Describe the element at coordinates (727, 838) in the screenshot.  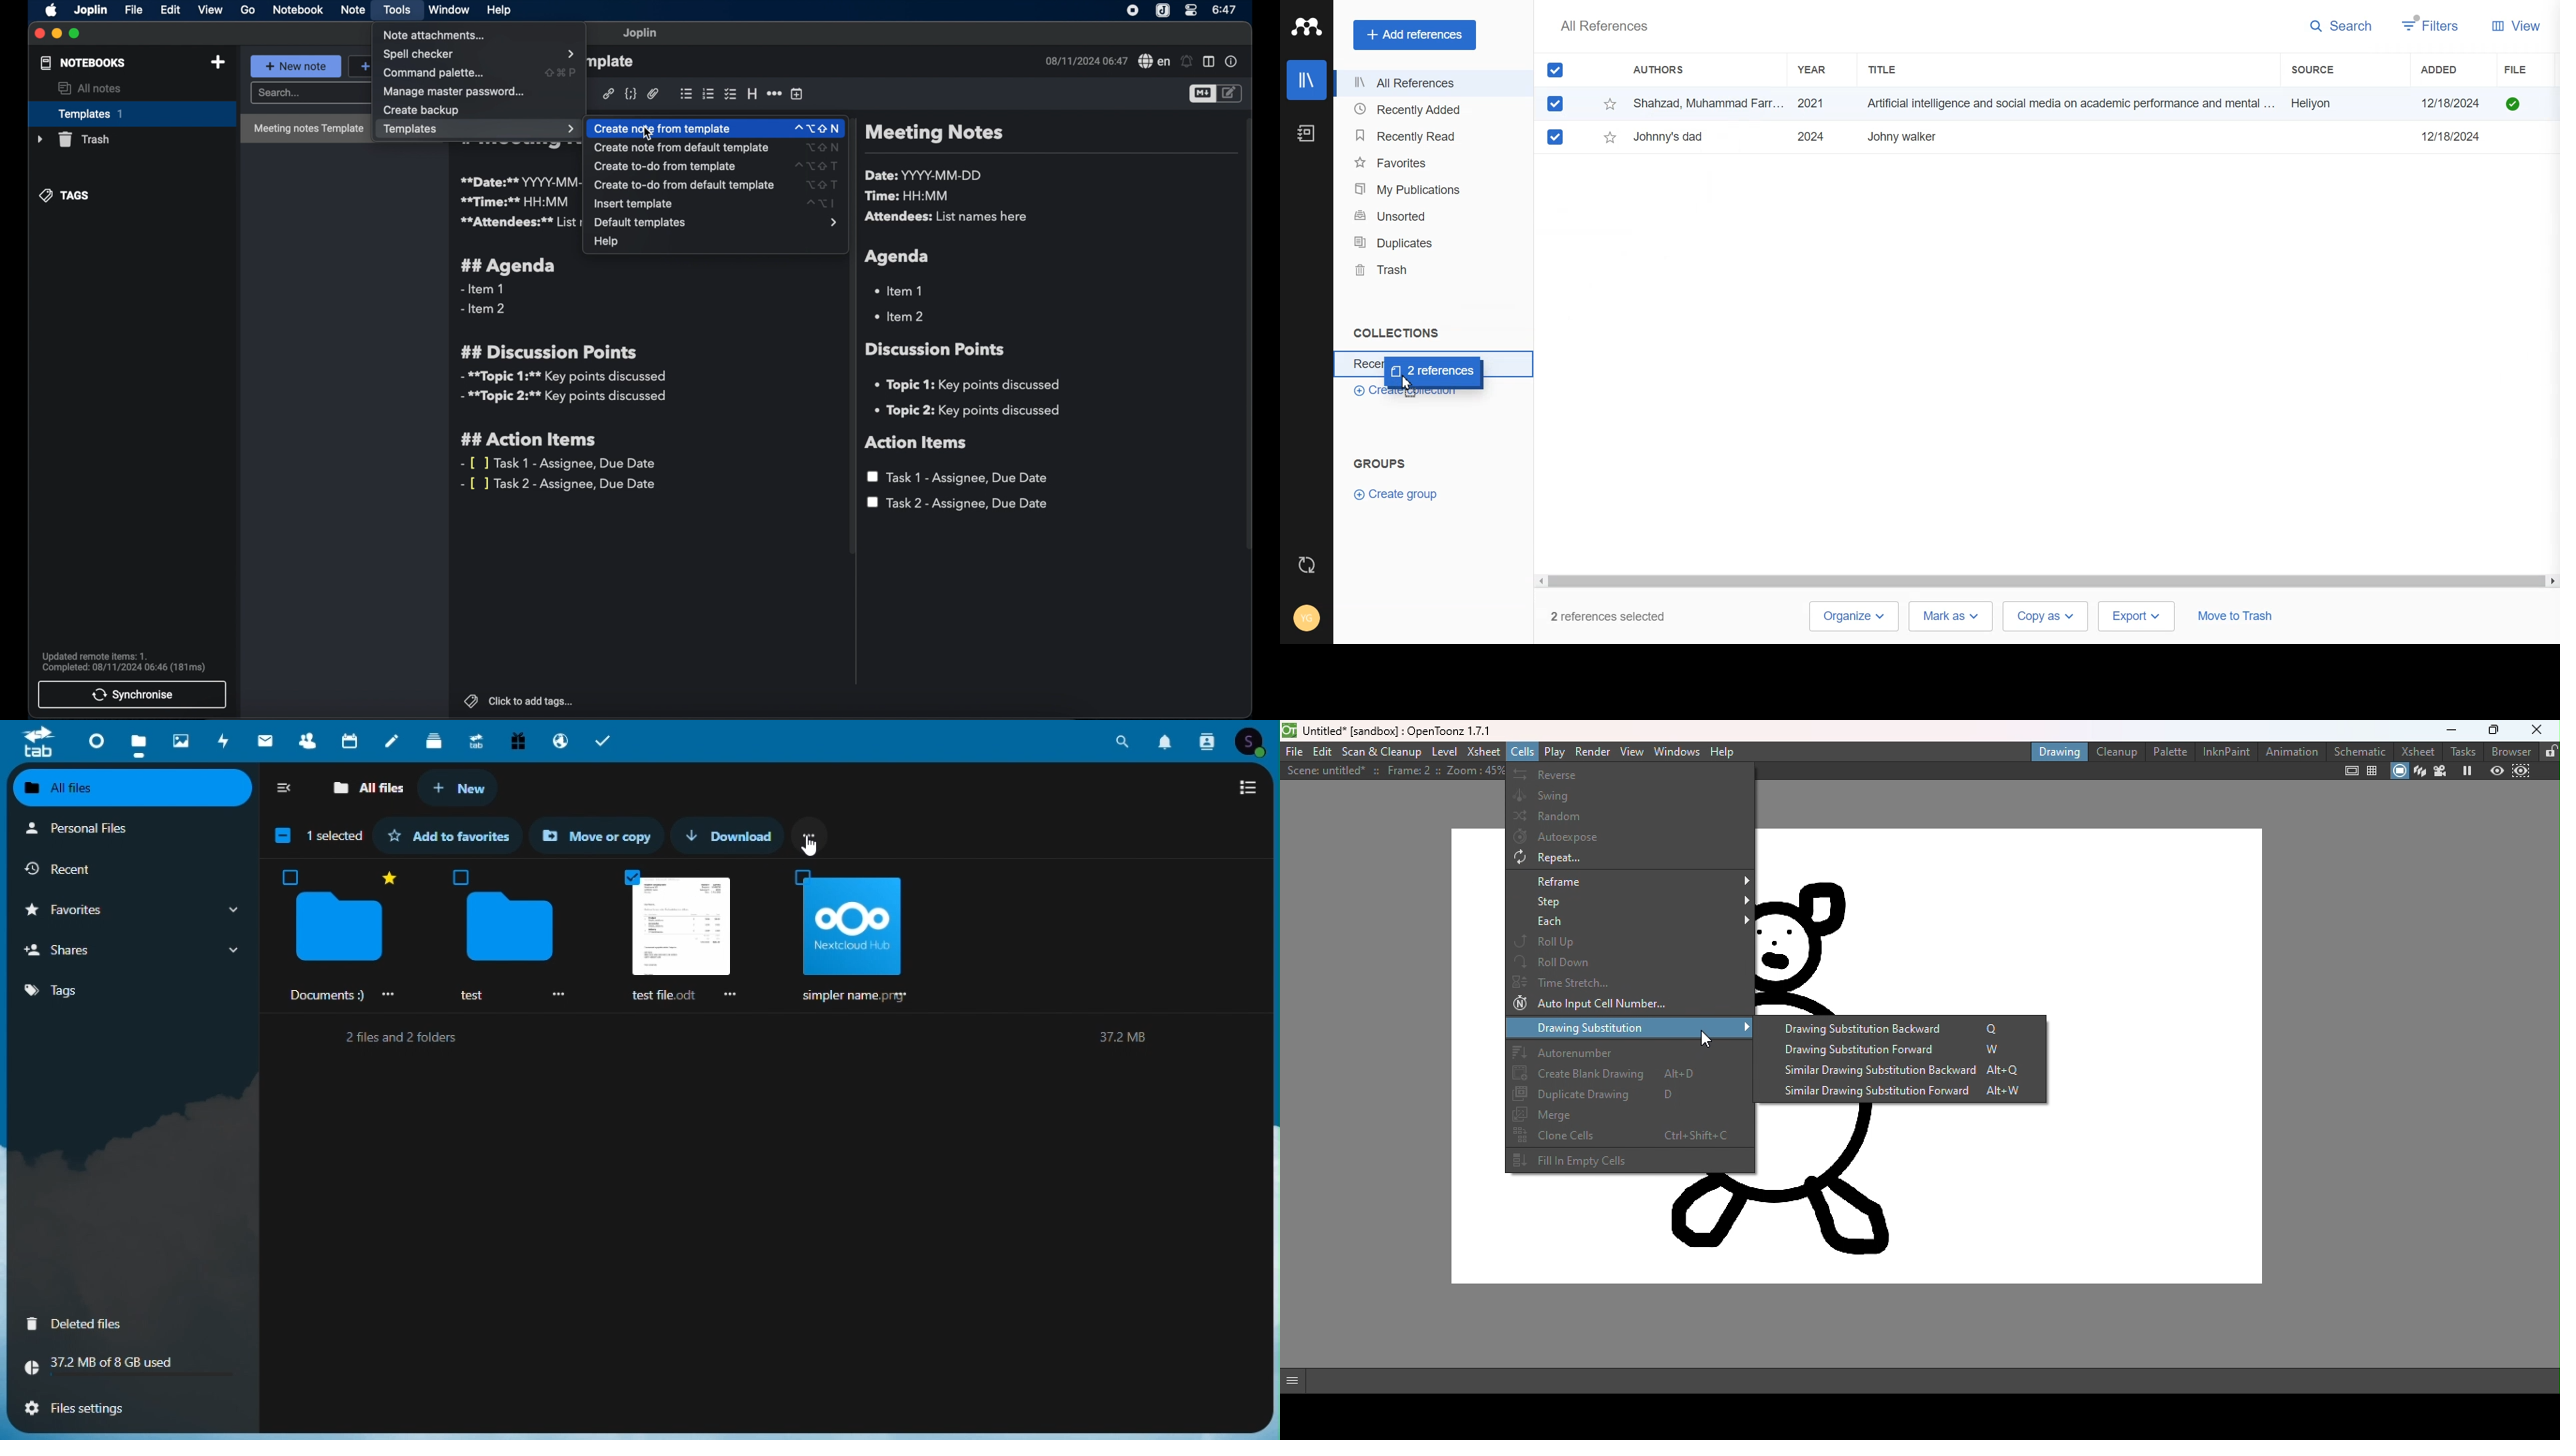
I see `Download` at that location.